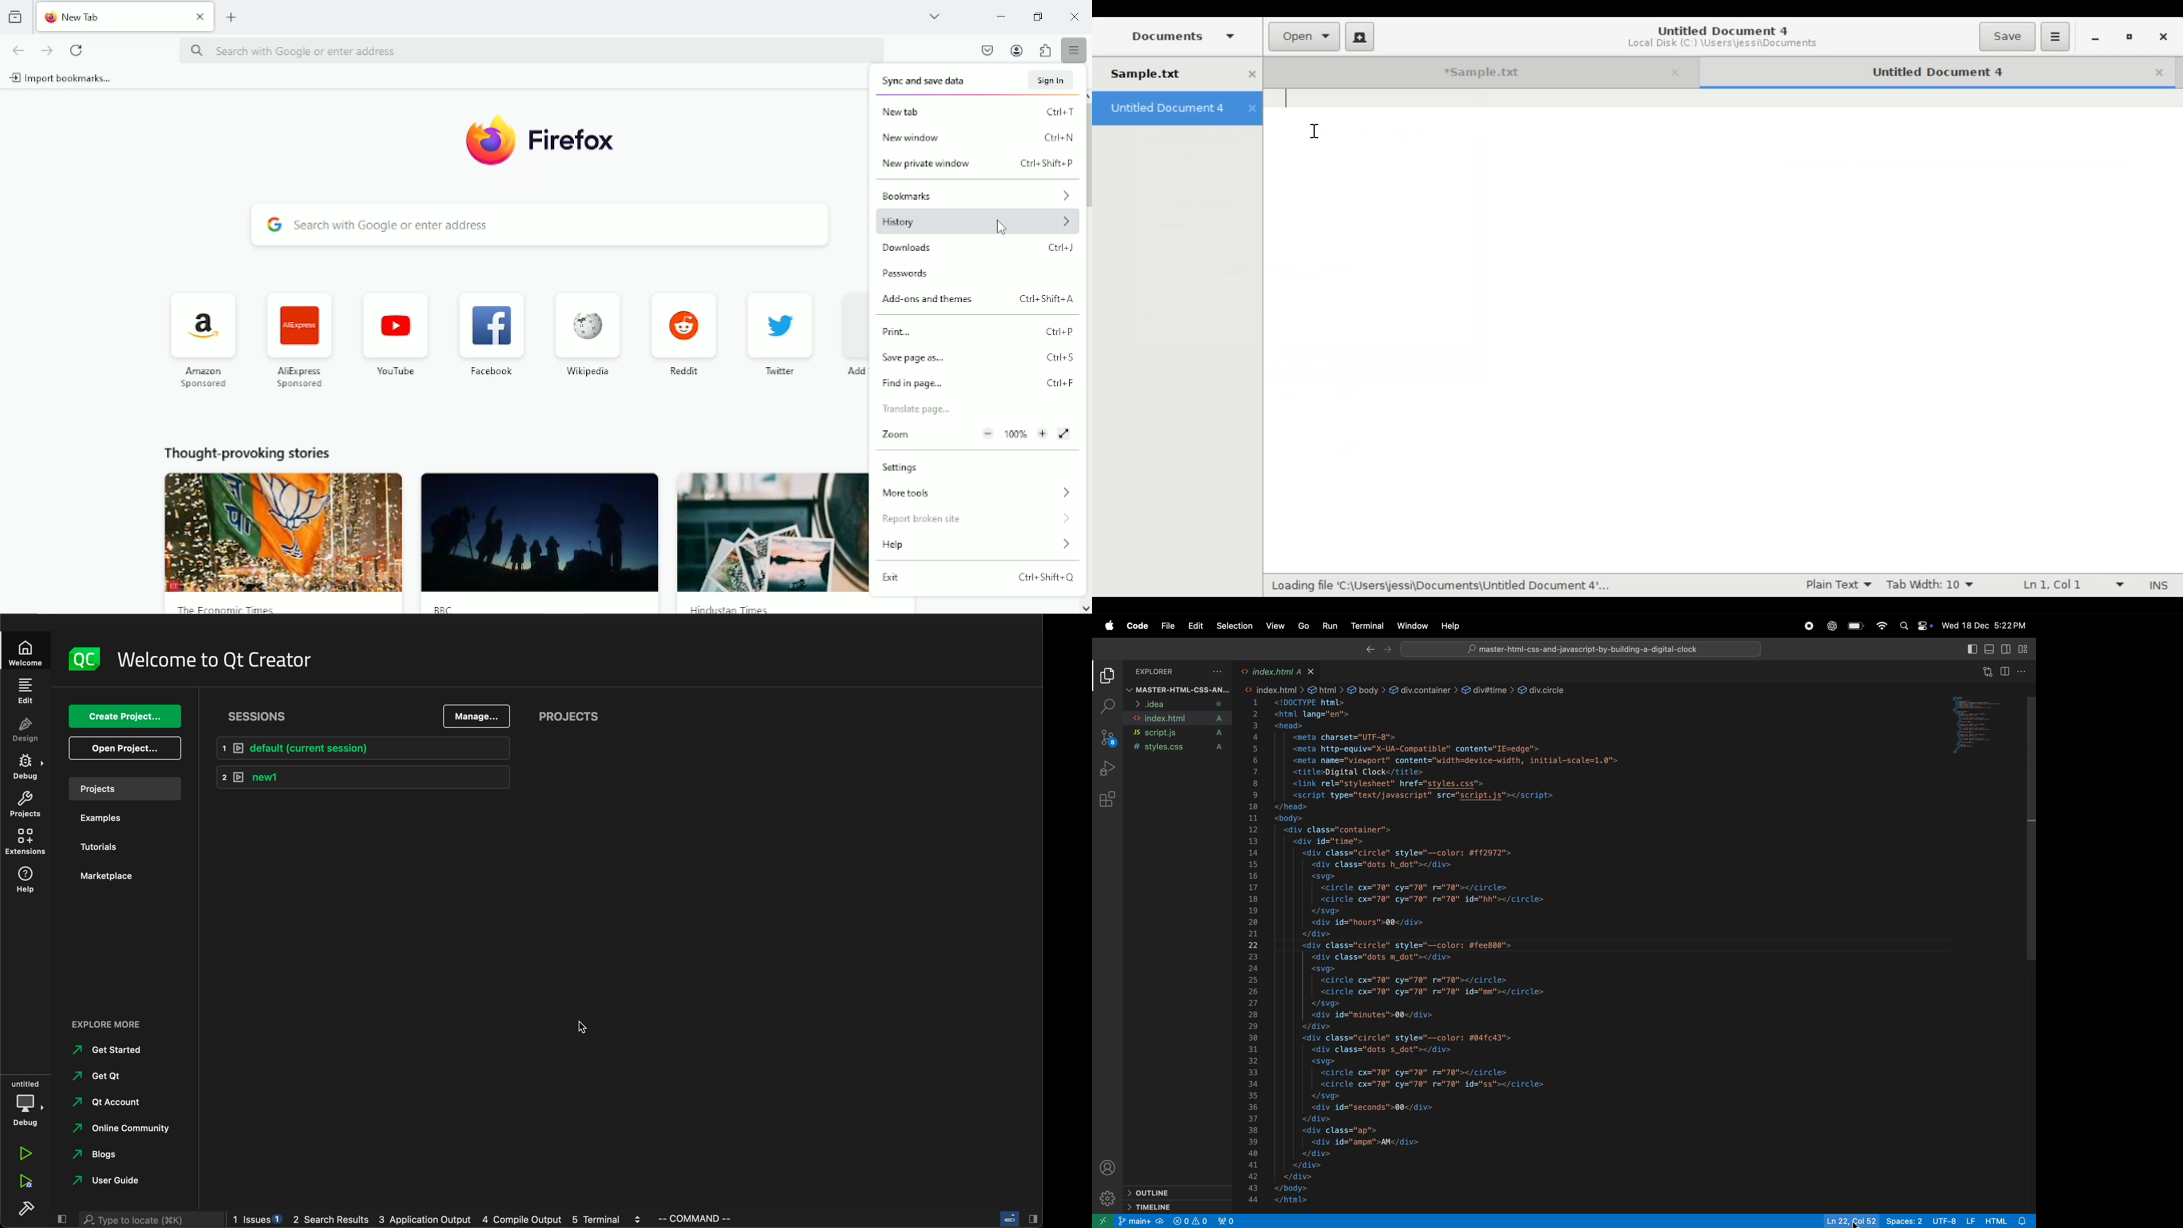  Describe the element at coordinates (285, 532) in the screenshot. I see `image` at that location.